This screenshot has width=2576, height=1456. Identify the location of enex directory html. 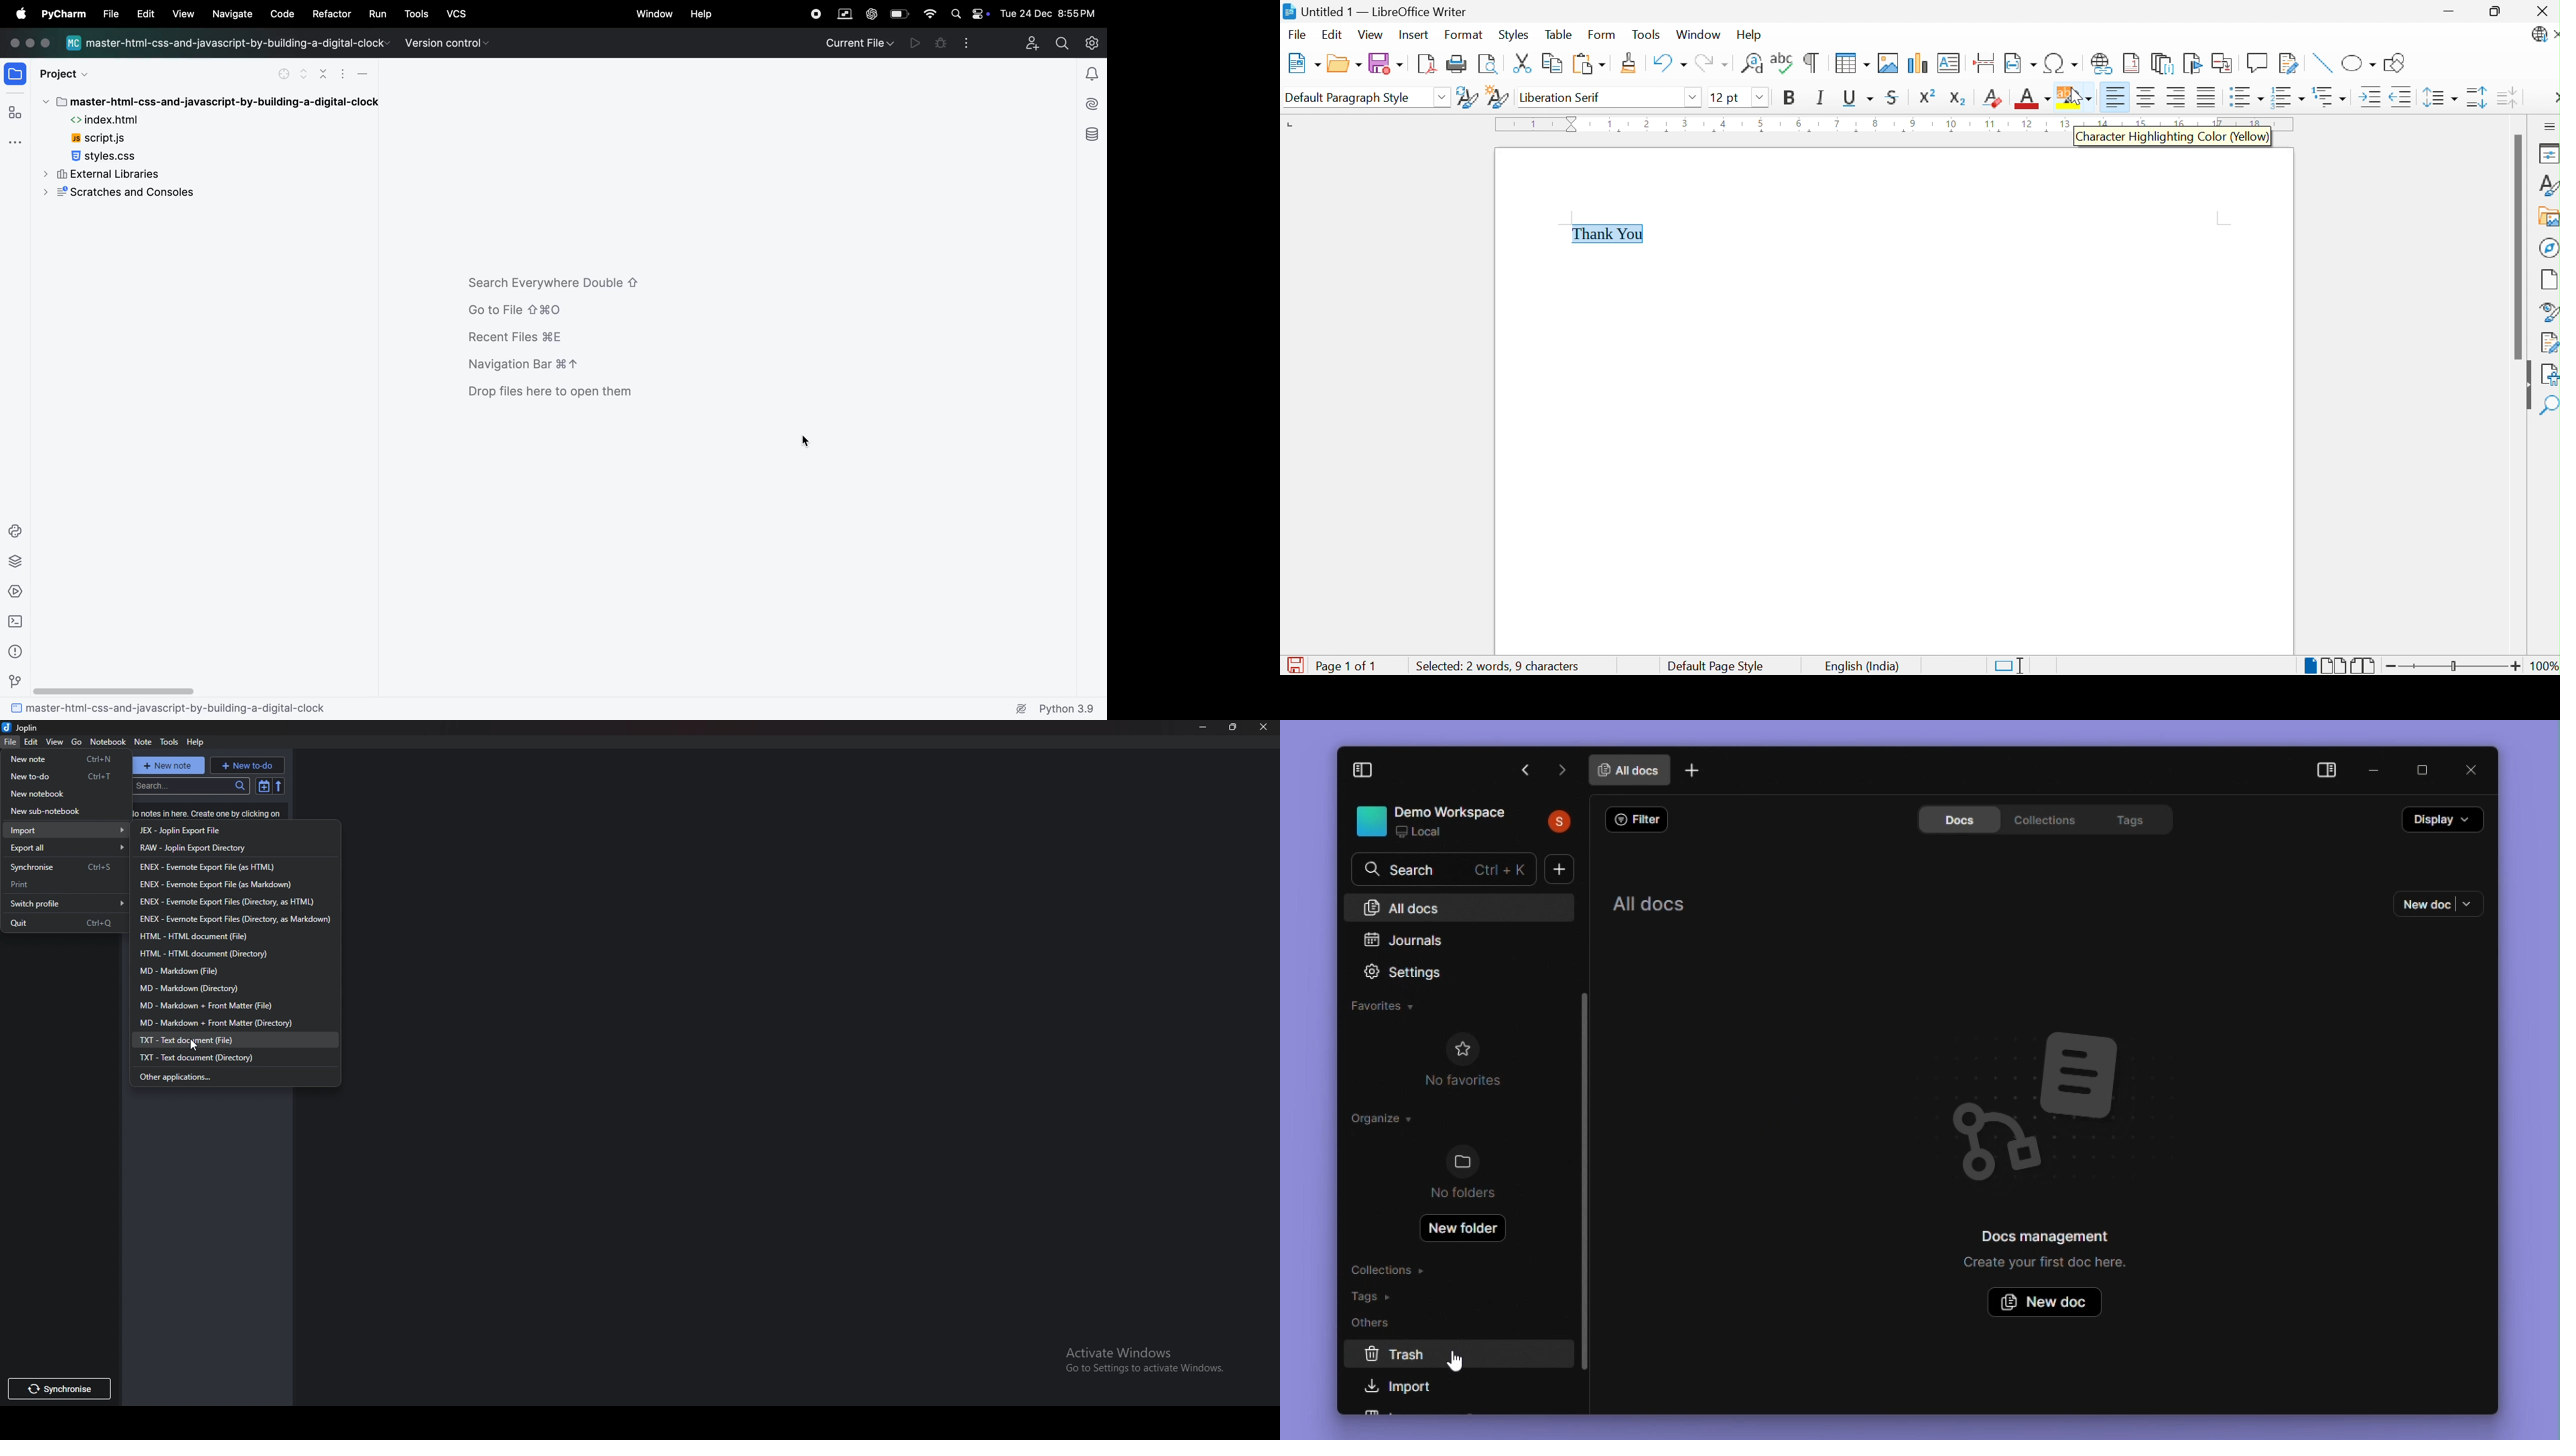
(228, 903).